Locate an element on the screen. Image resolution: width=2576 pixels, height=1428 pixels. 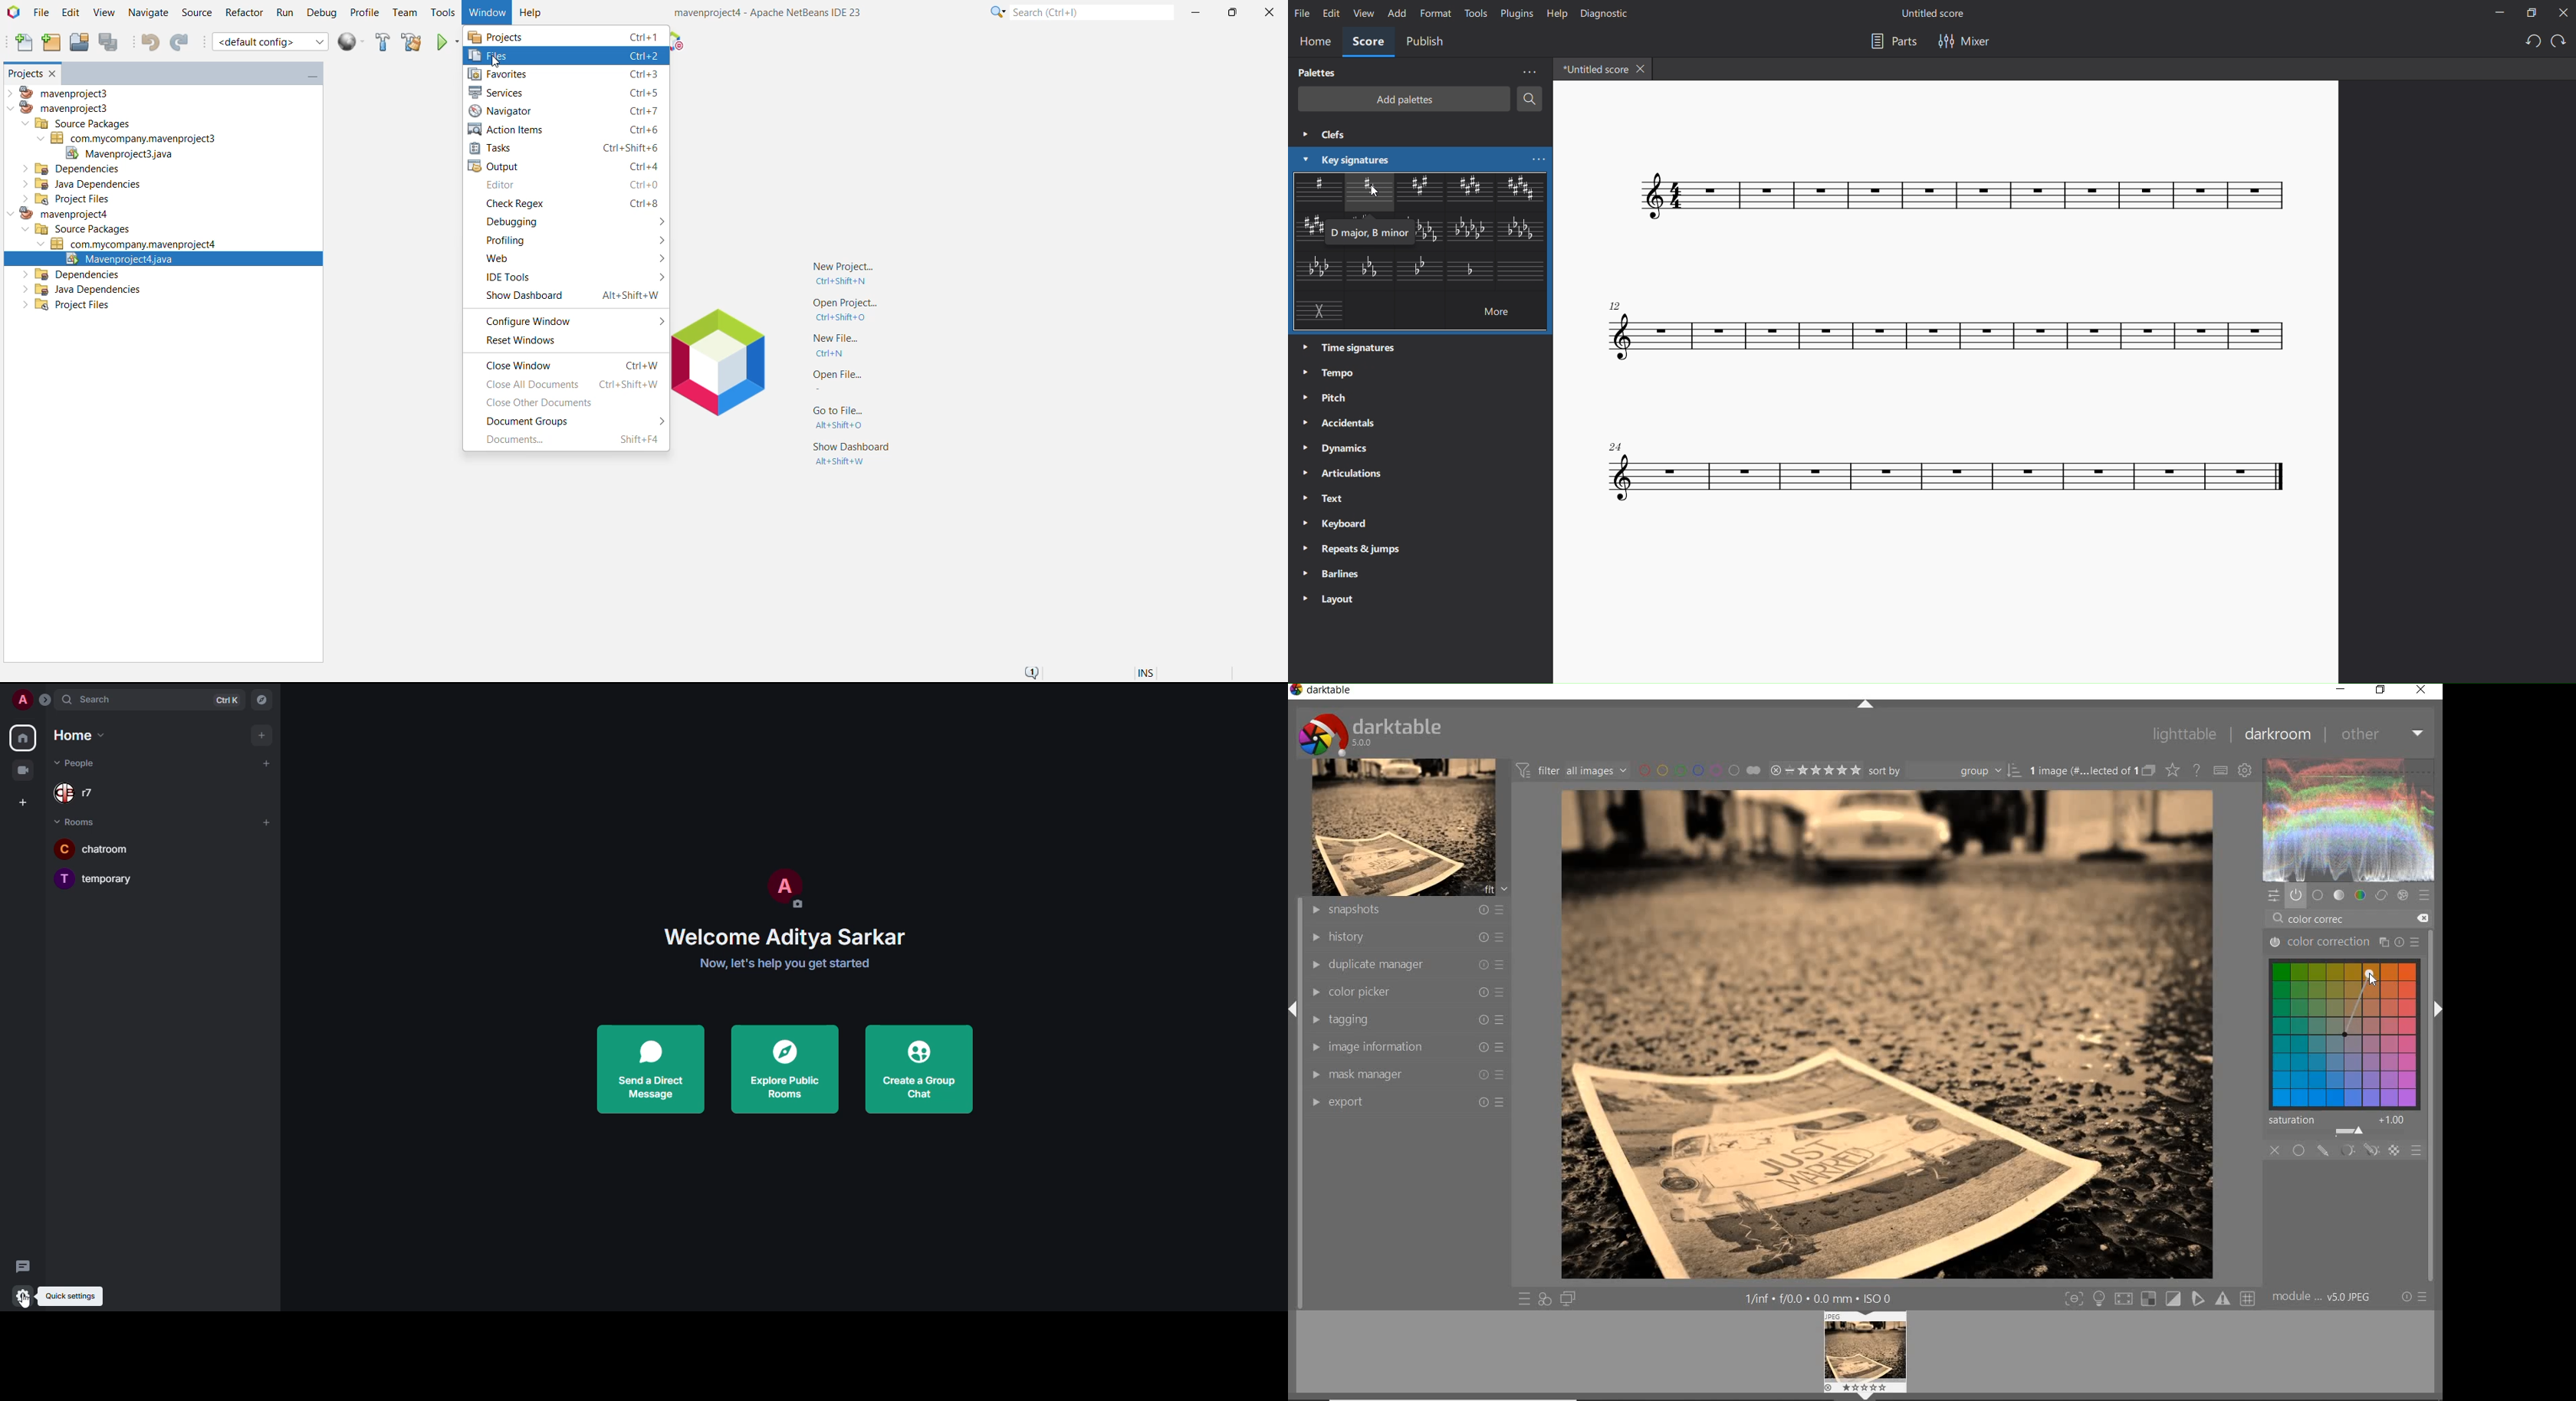
sort is located at coordinates (1945, 770).